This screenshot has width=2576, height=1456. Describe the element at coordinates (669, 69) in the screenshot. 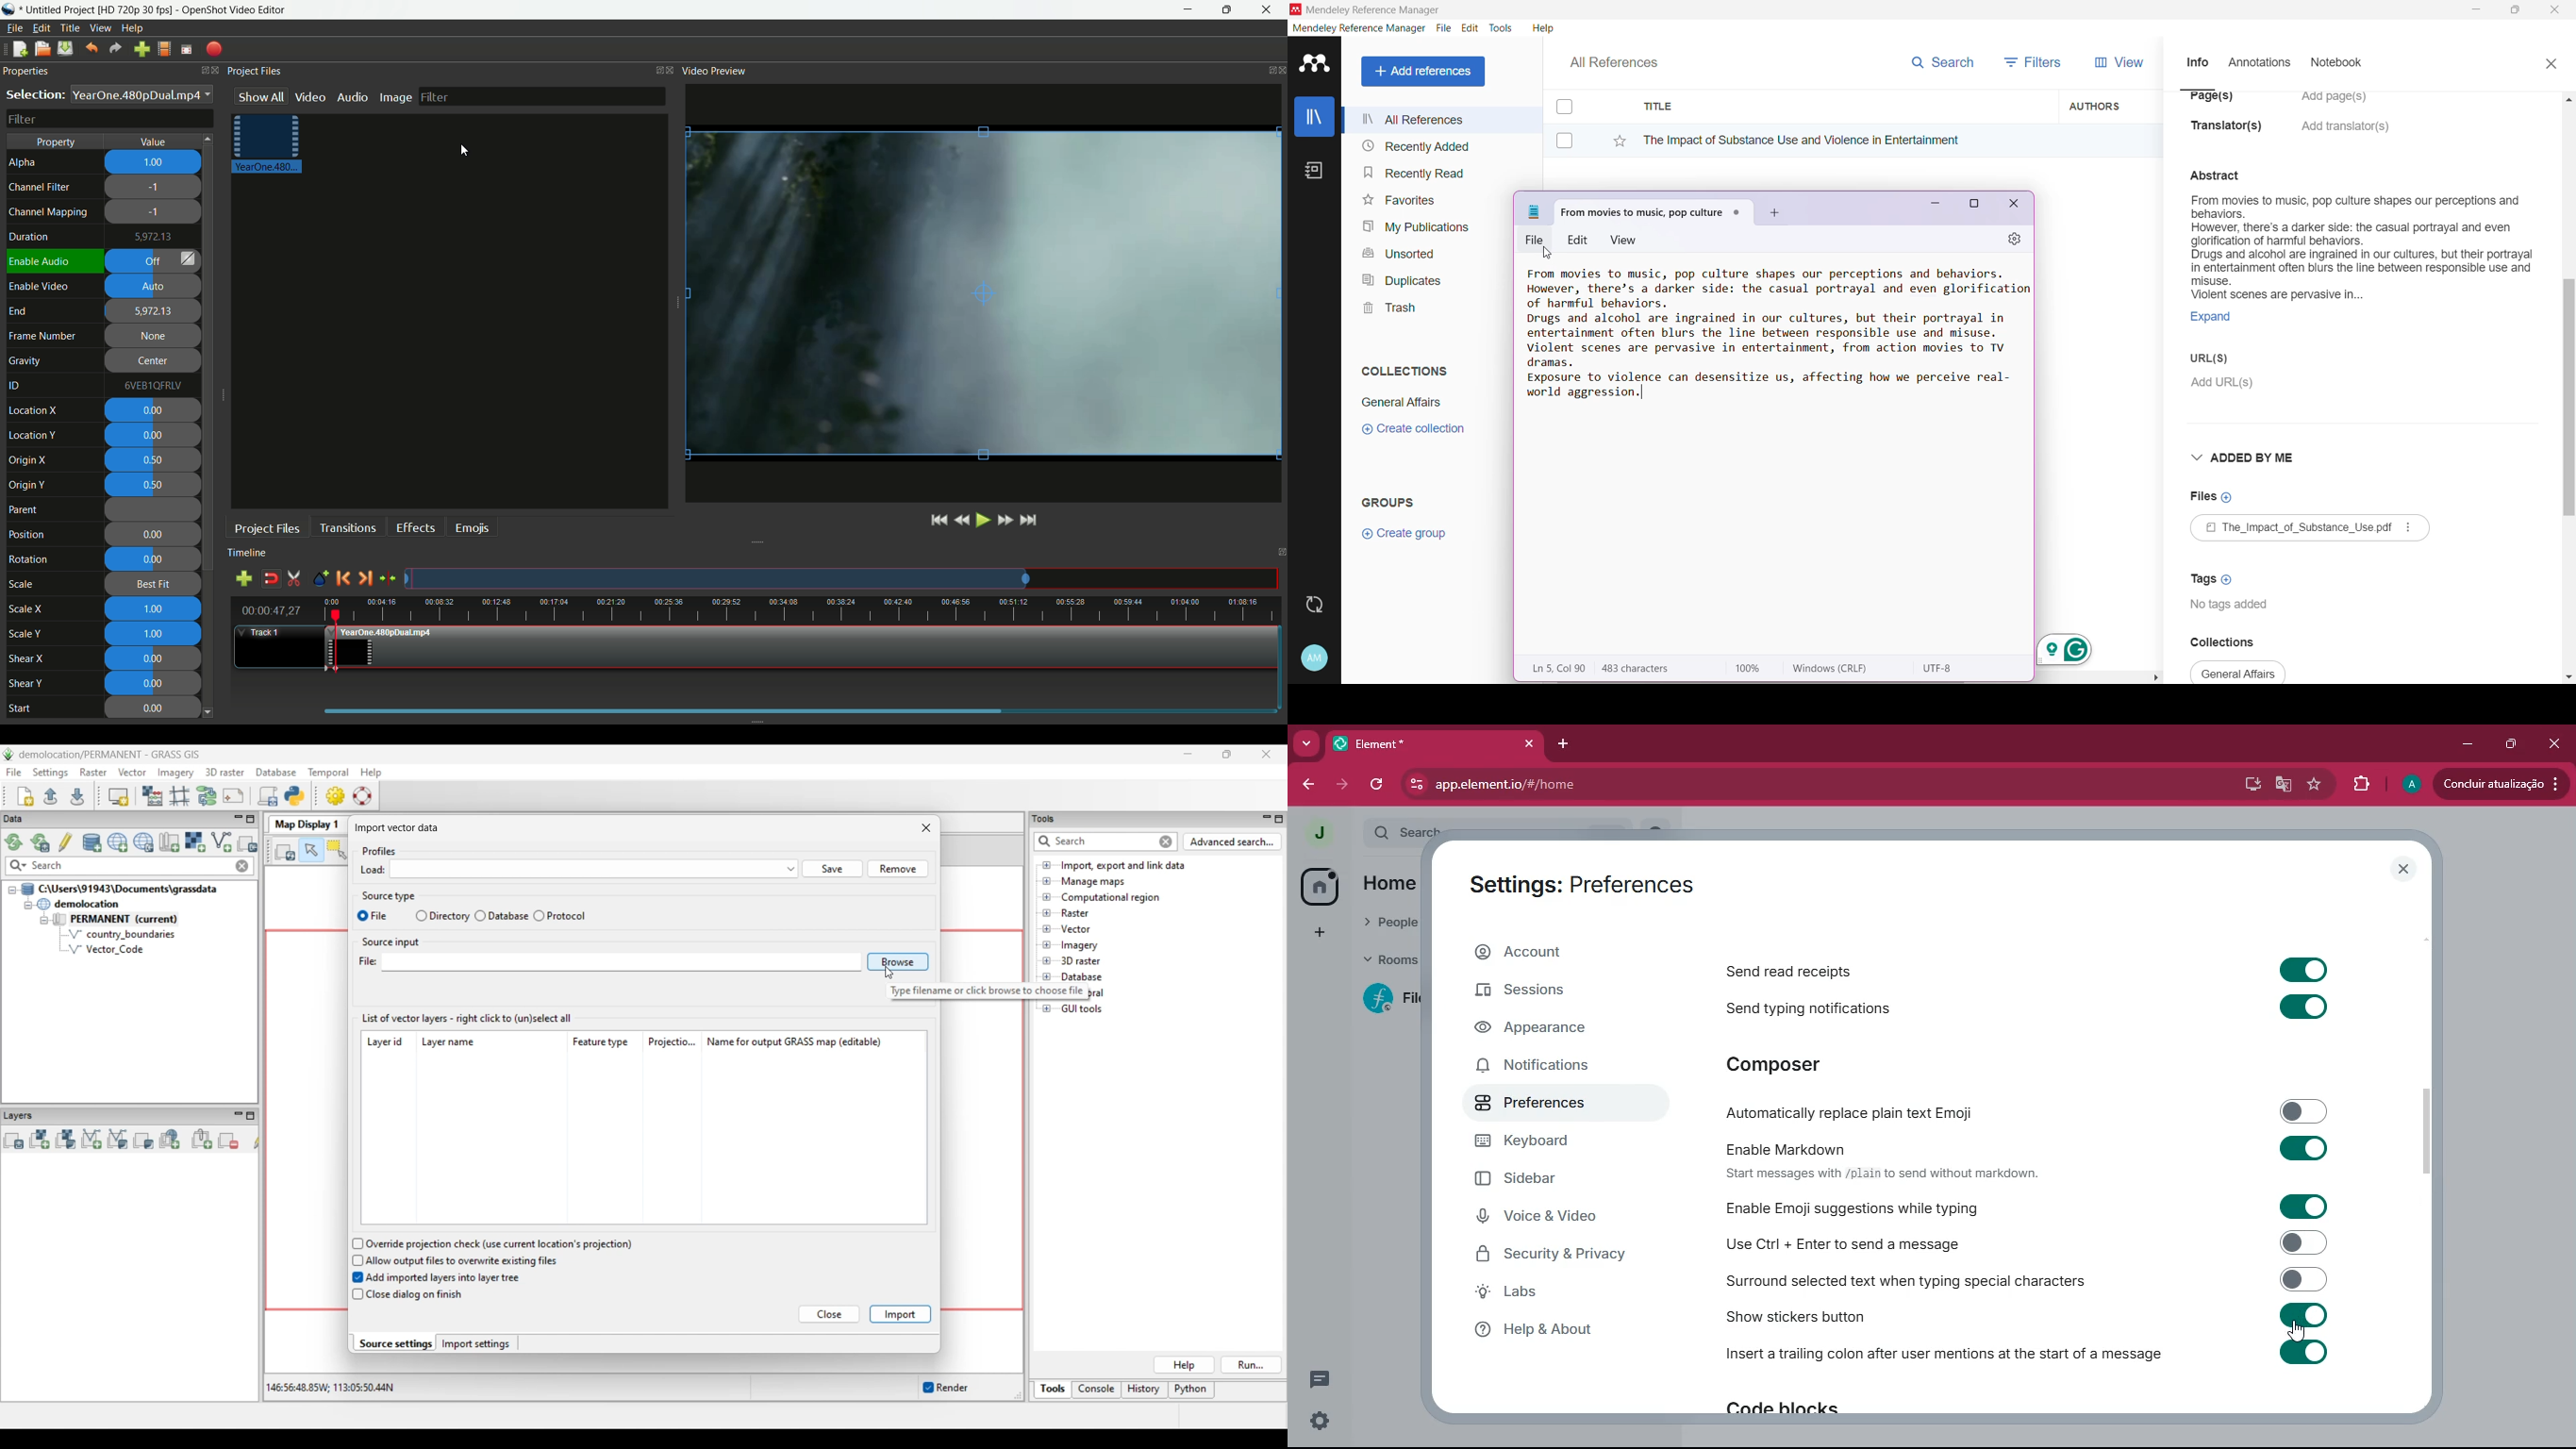

I see `close project files` at that location.